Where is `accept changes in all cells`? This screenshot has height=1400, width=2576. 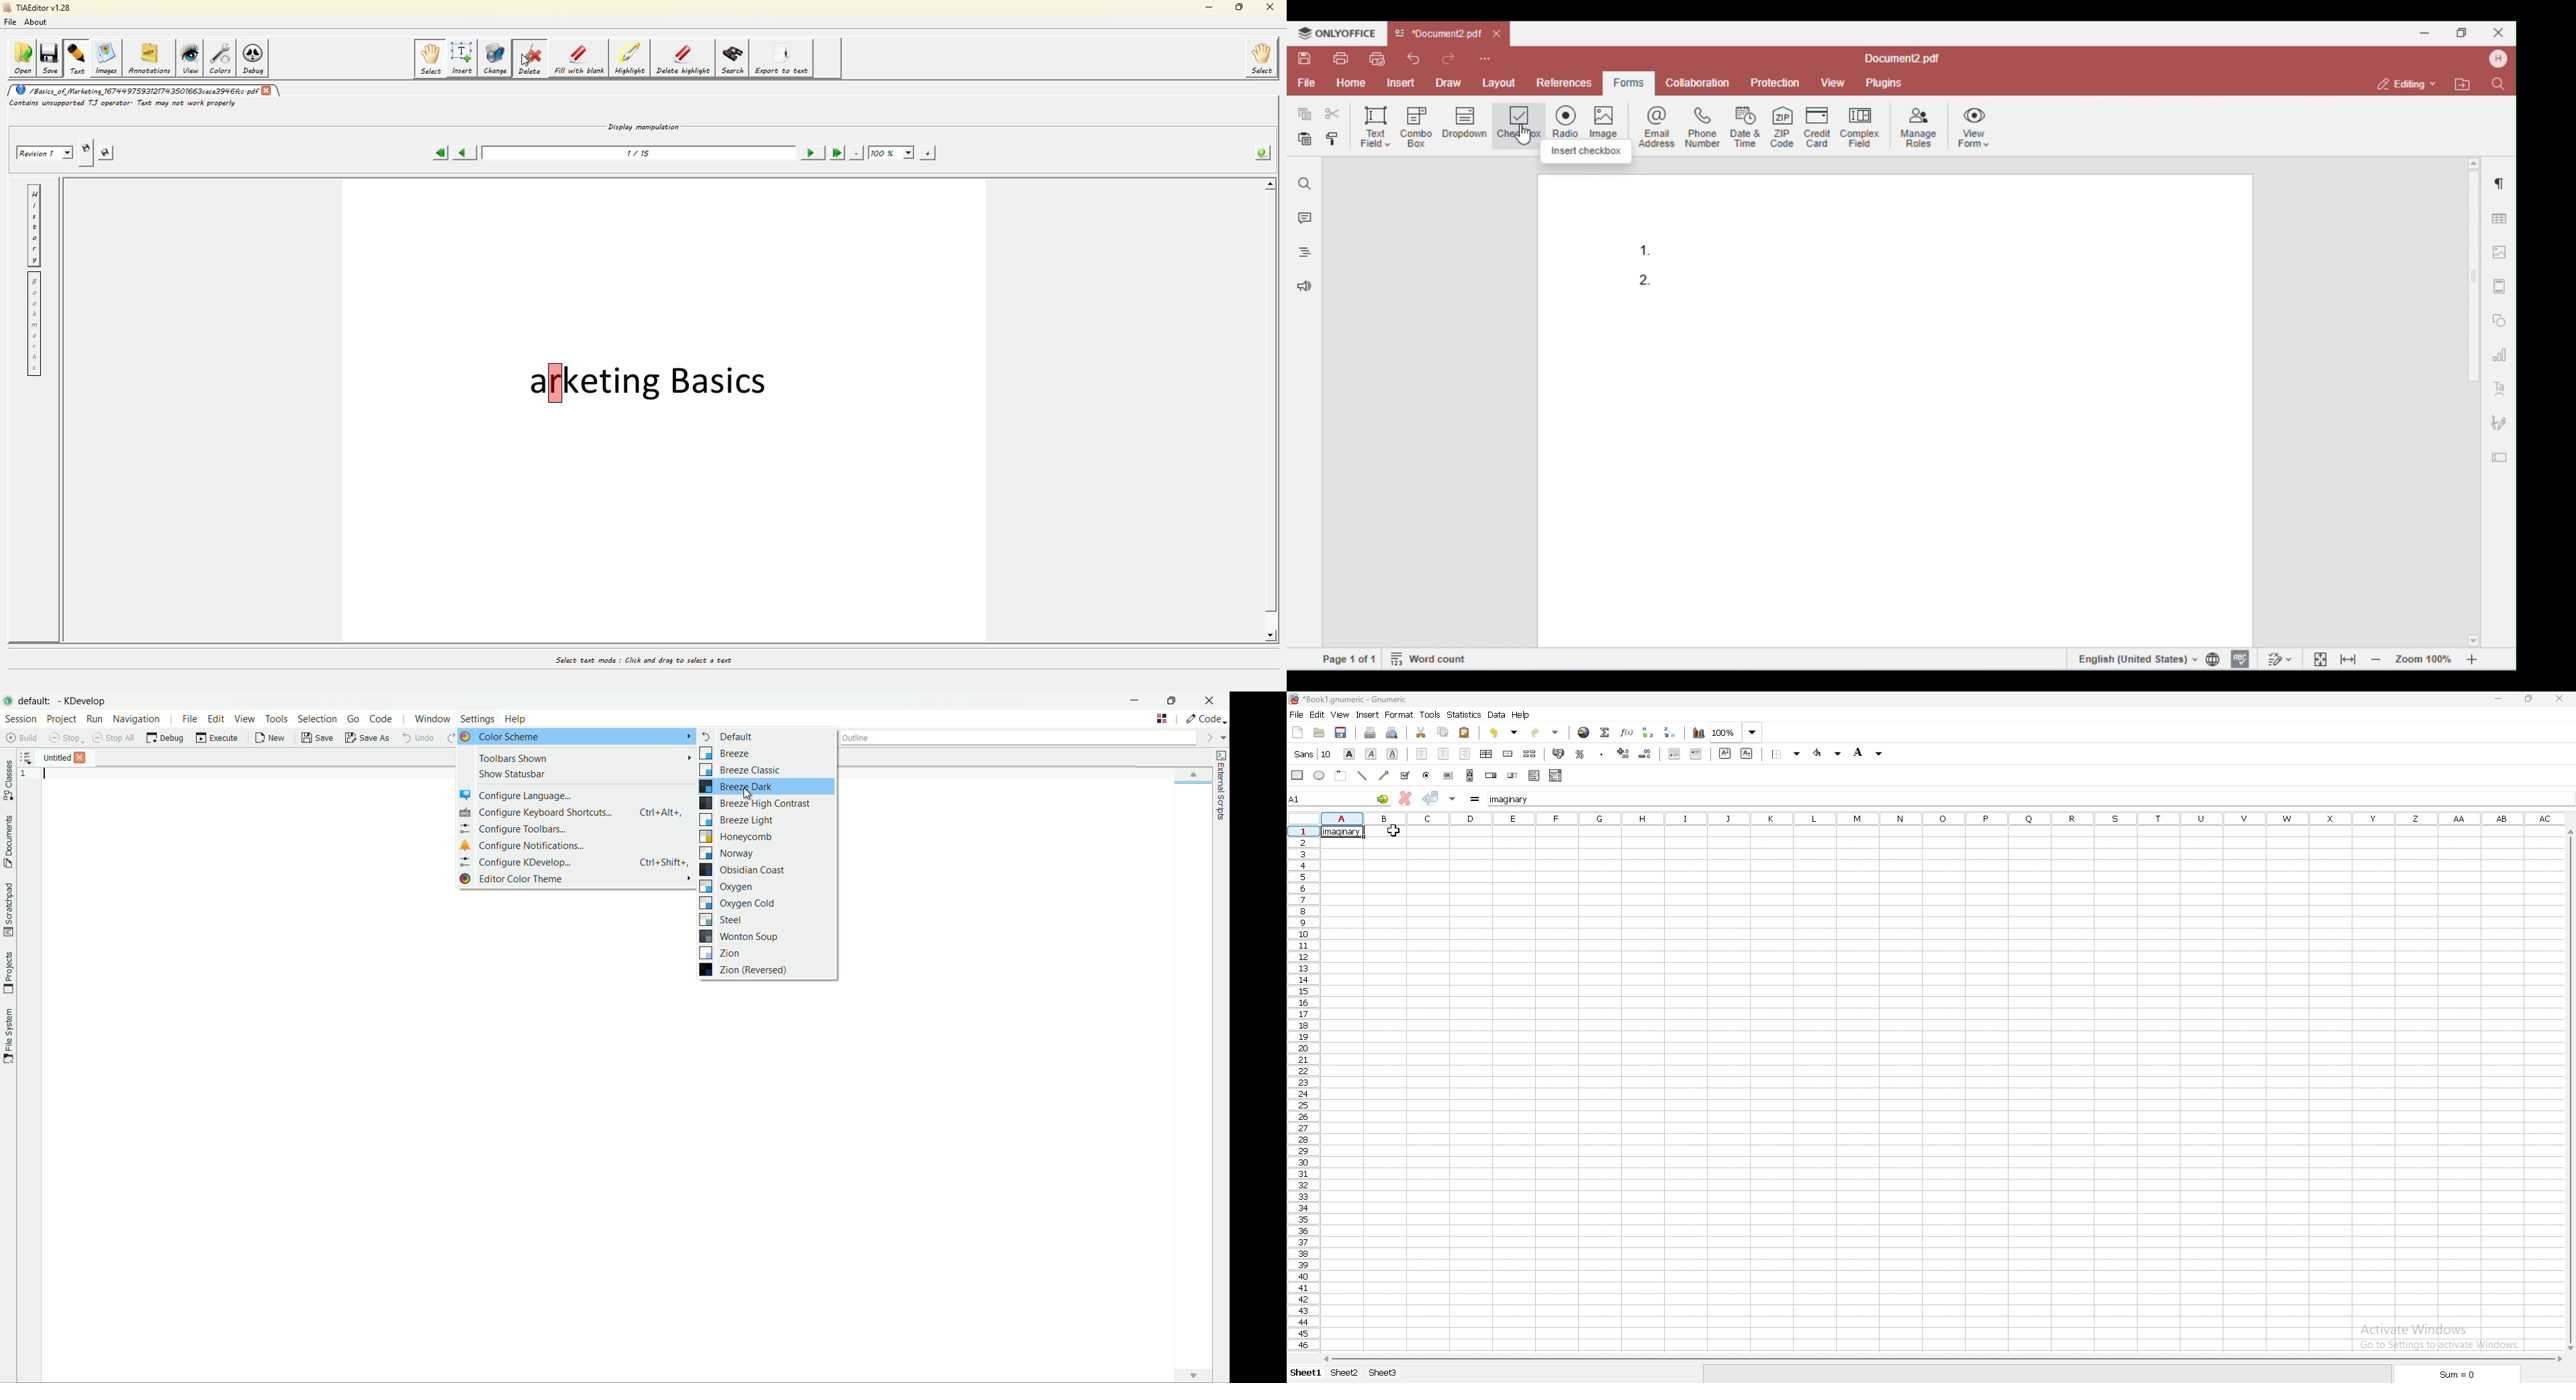
accept changes in all cells is located at coordinates (1452, 799).